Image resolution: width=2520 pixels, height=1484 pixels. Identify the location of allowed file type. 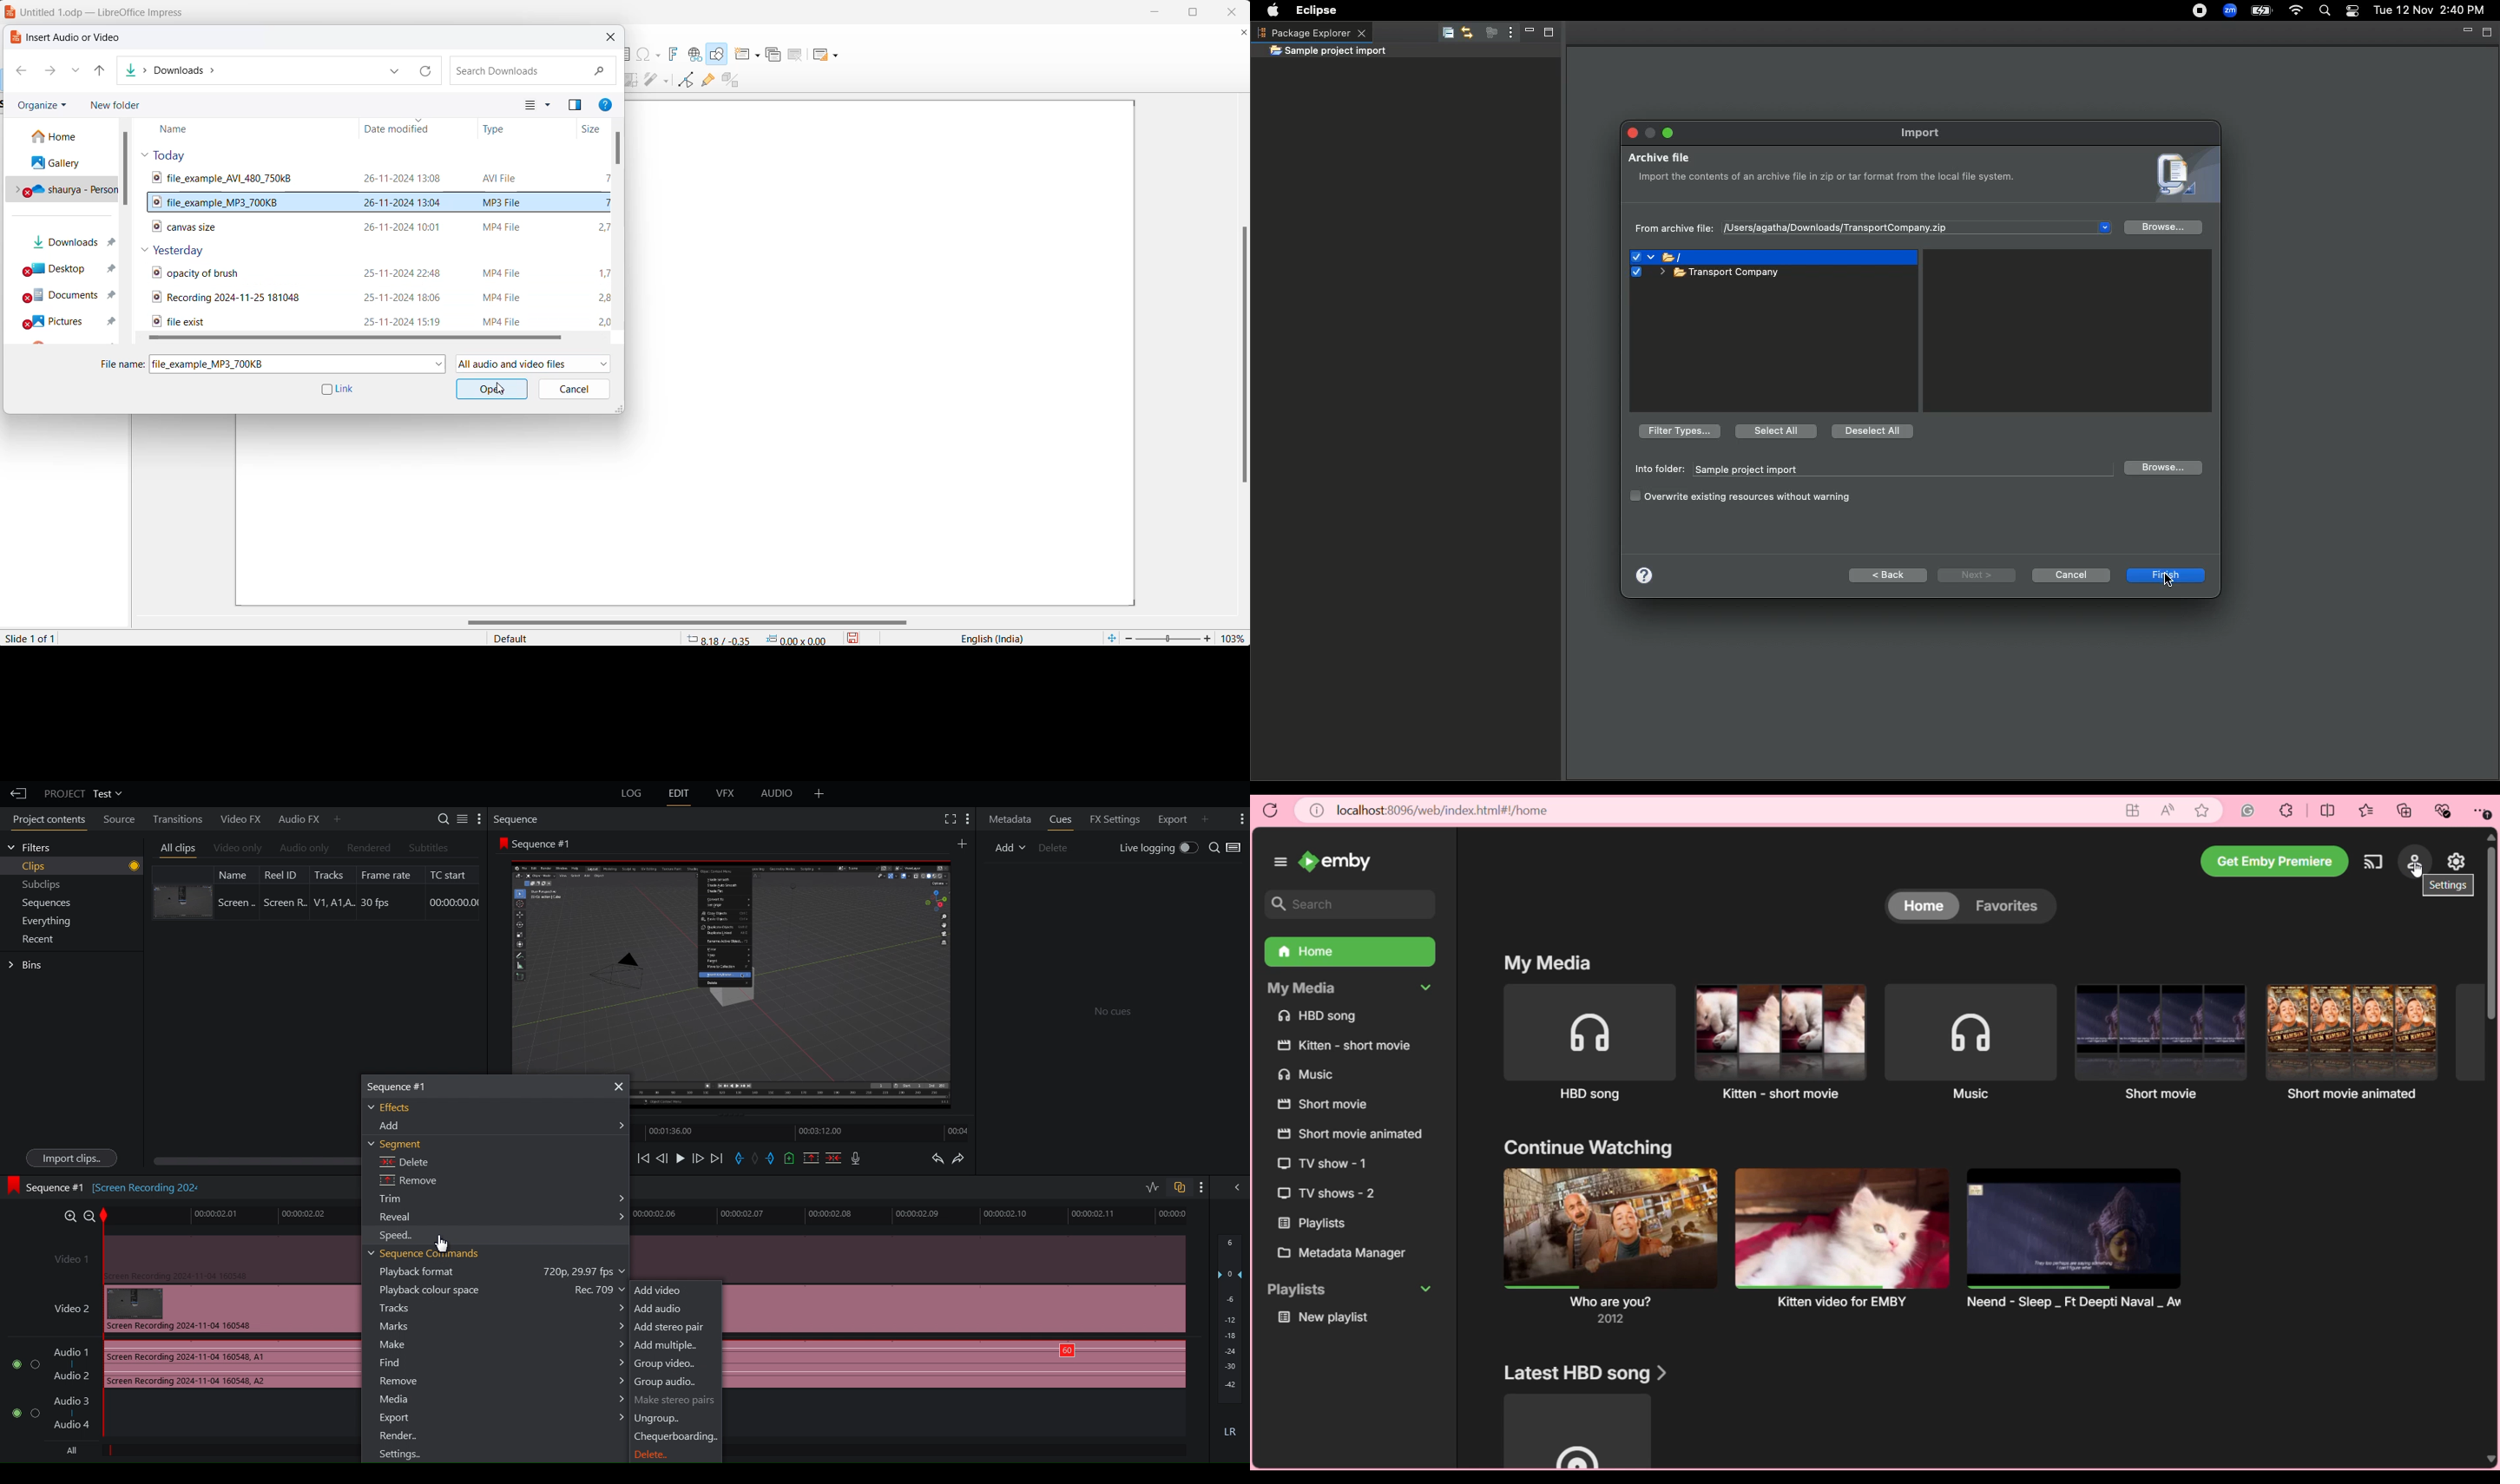
(535, 364).